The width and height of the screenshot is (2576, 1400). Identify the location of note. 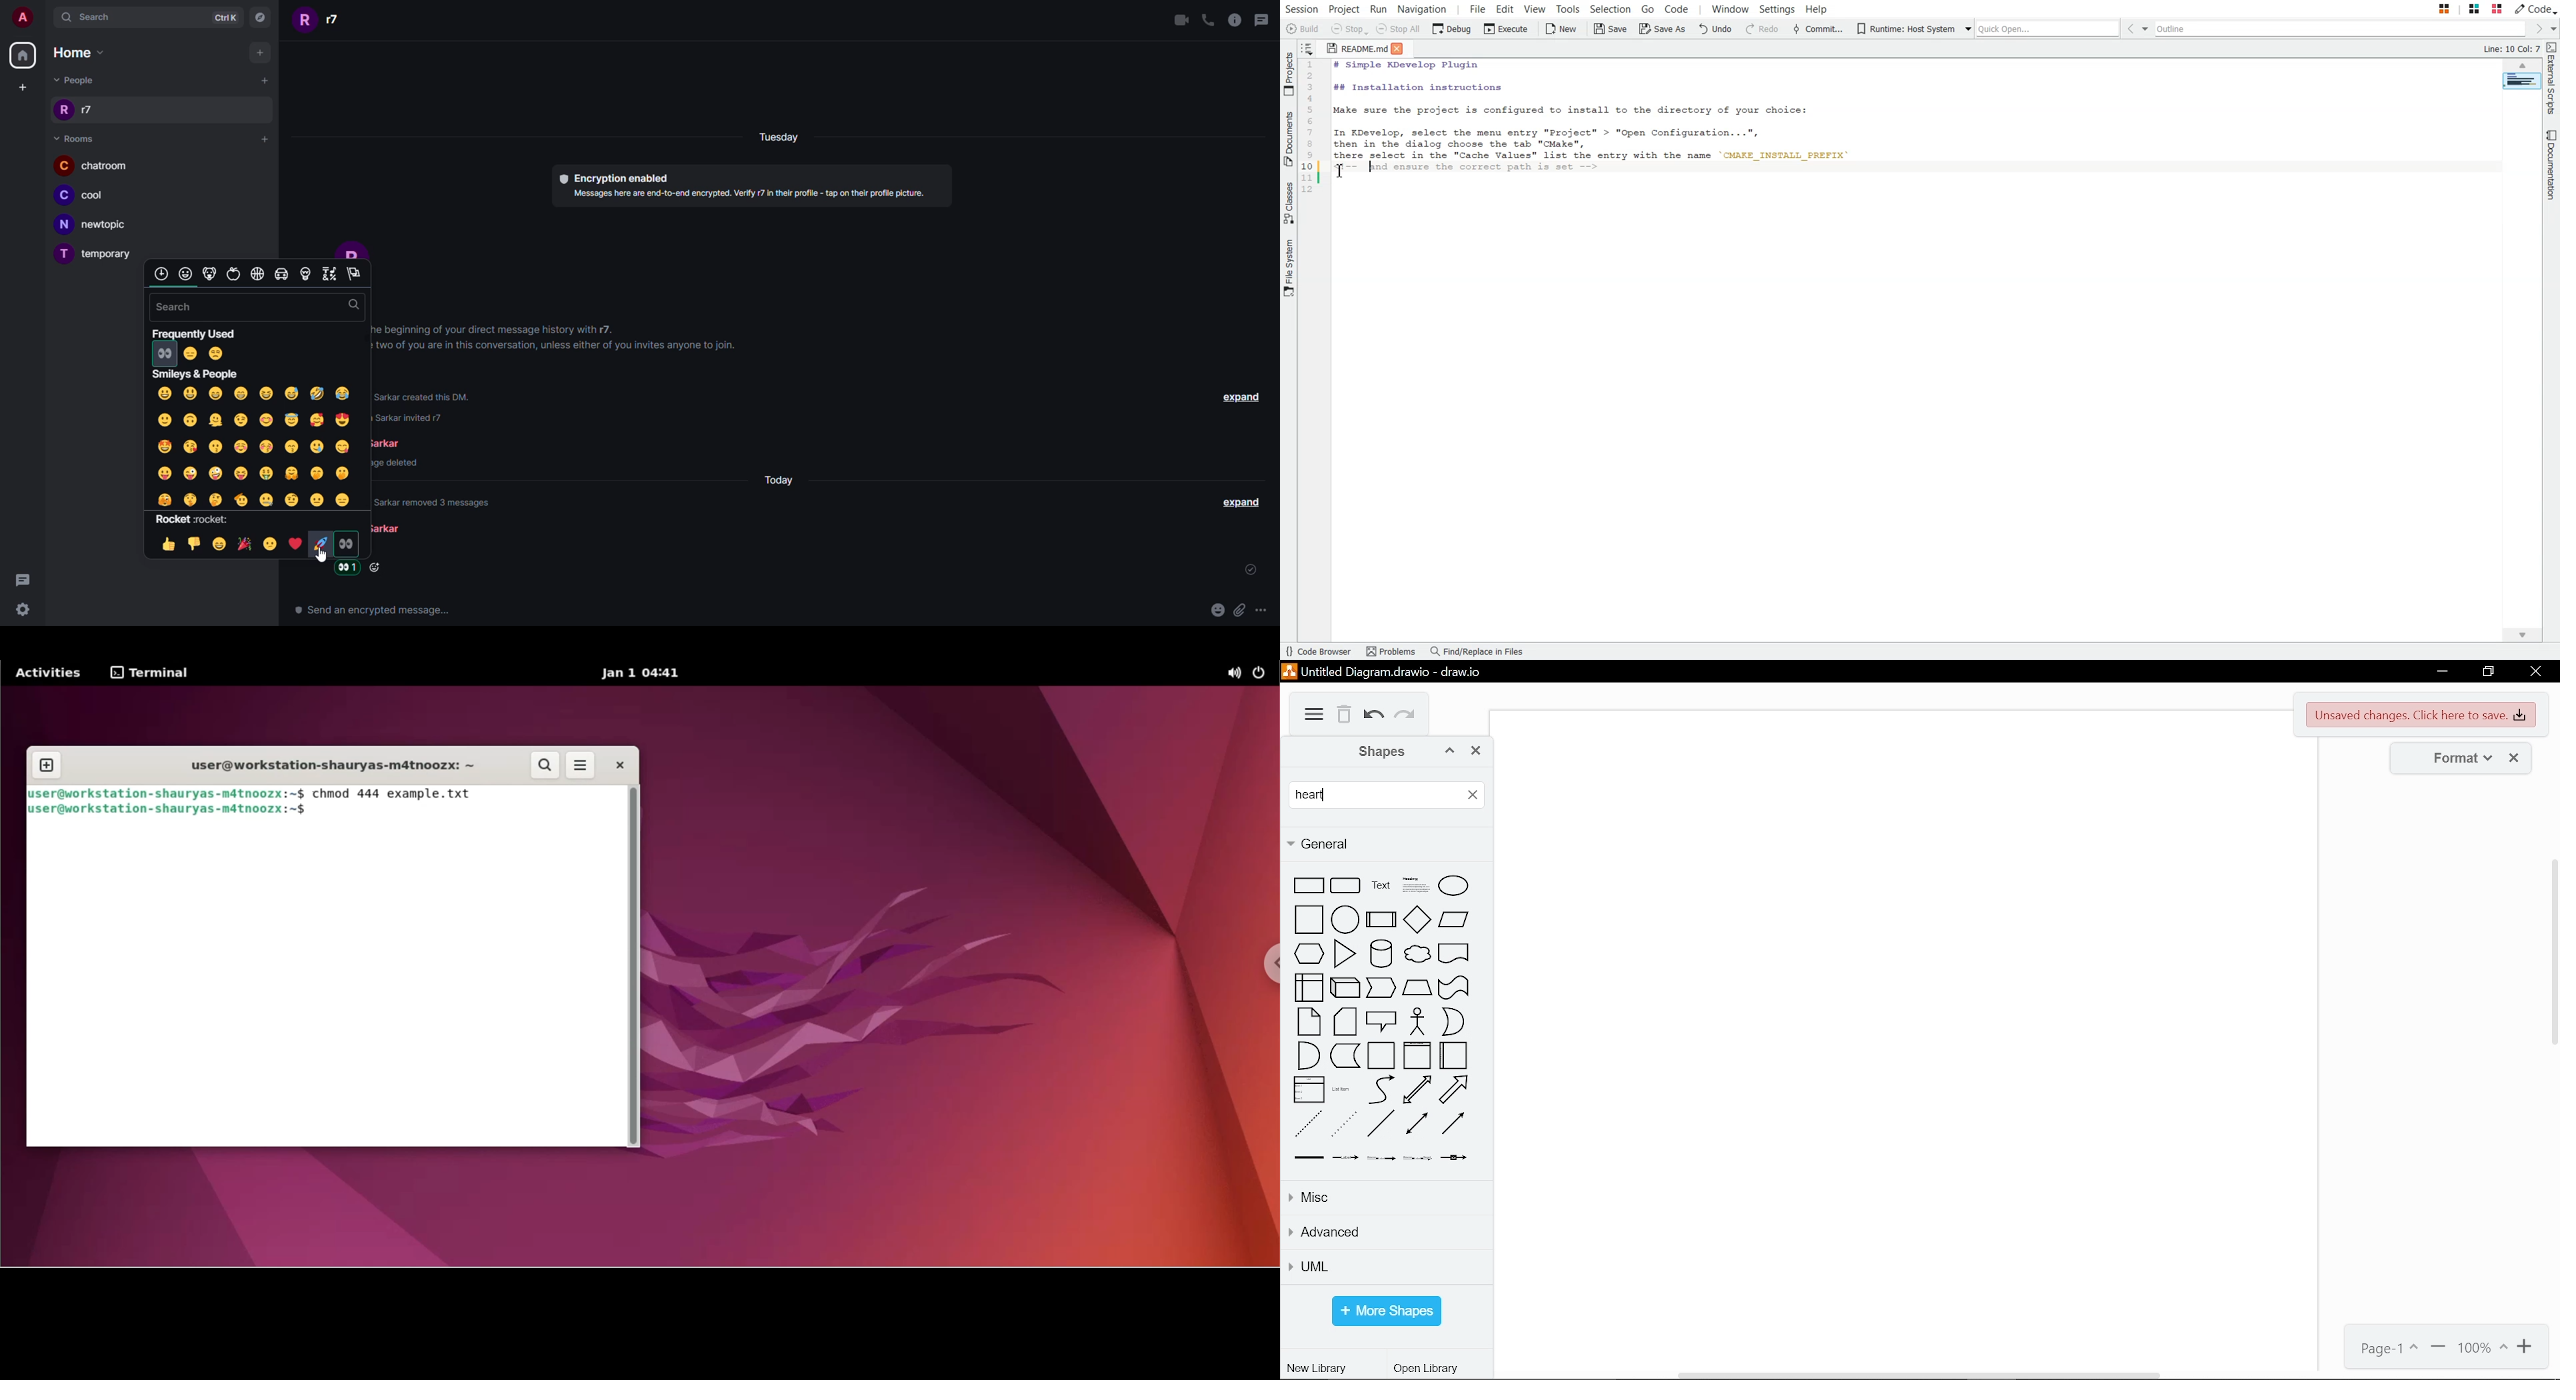
(1308, 1023).